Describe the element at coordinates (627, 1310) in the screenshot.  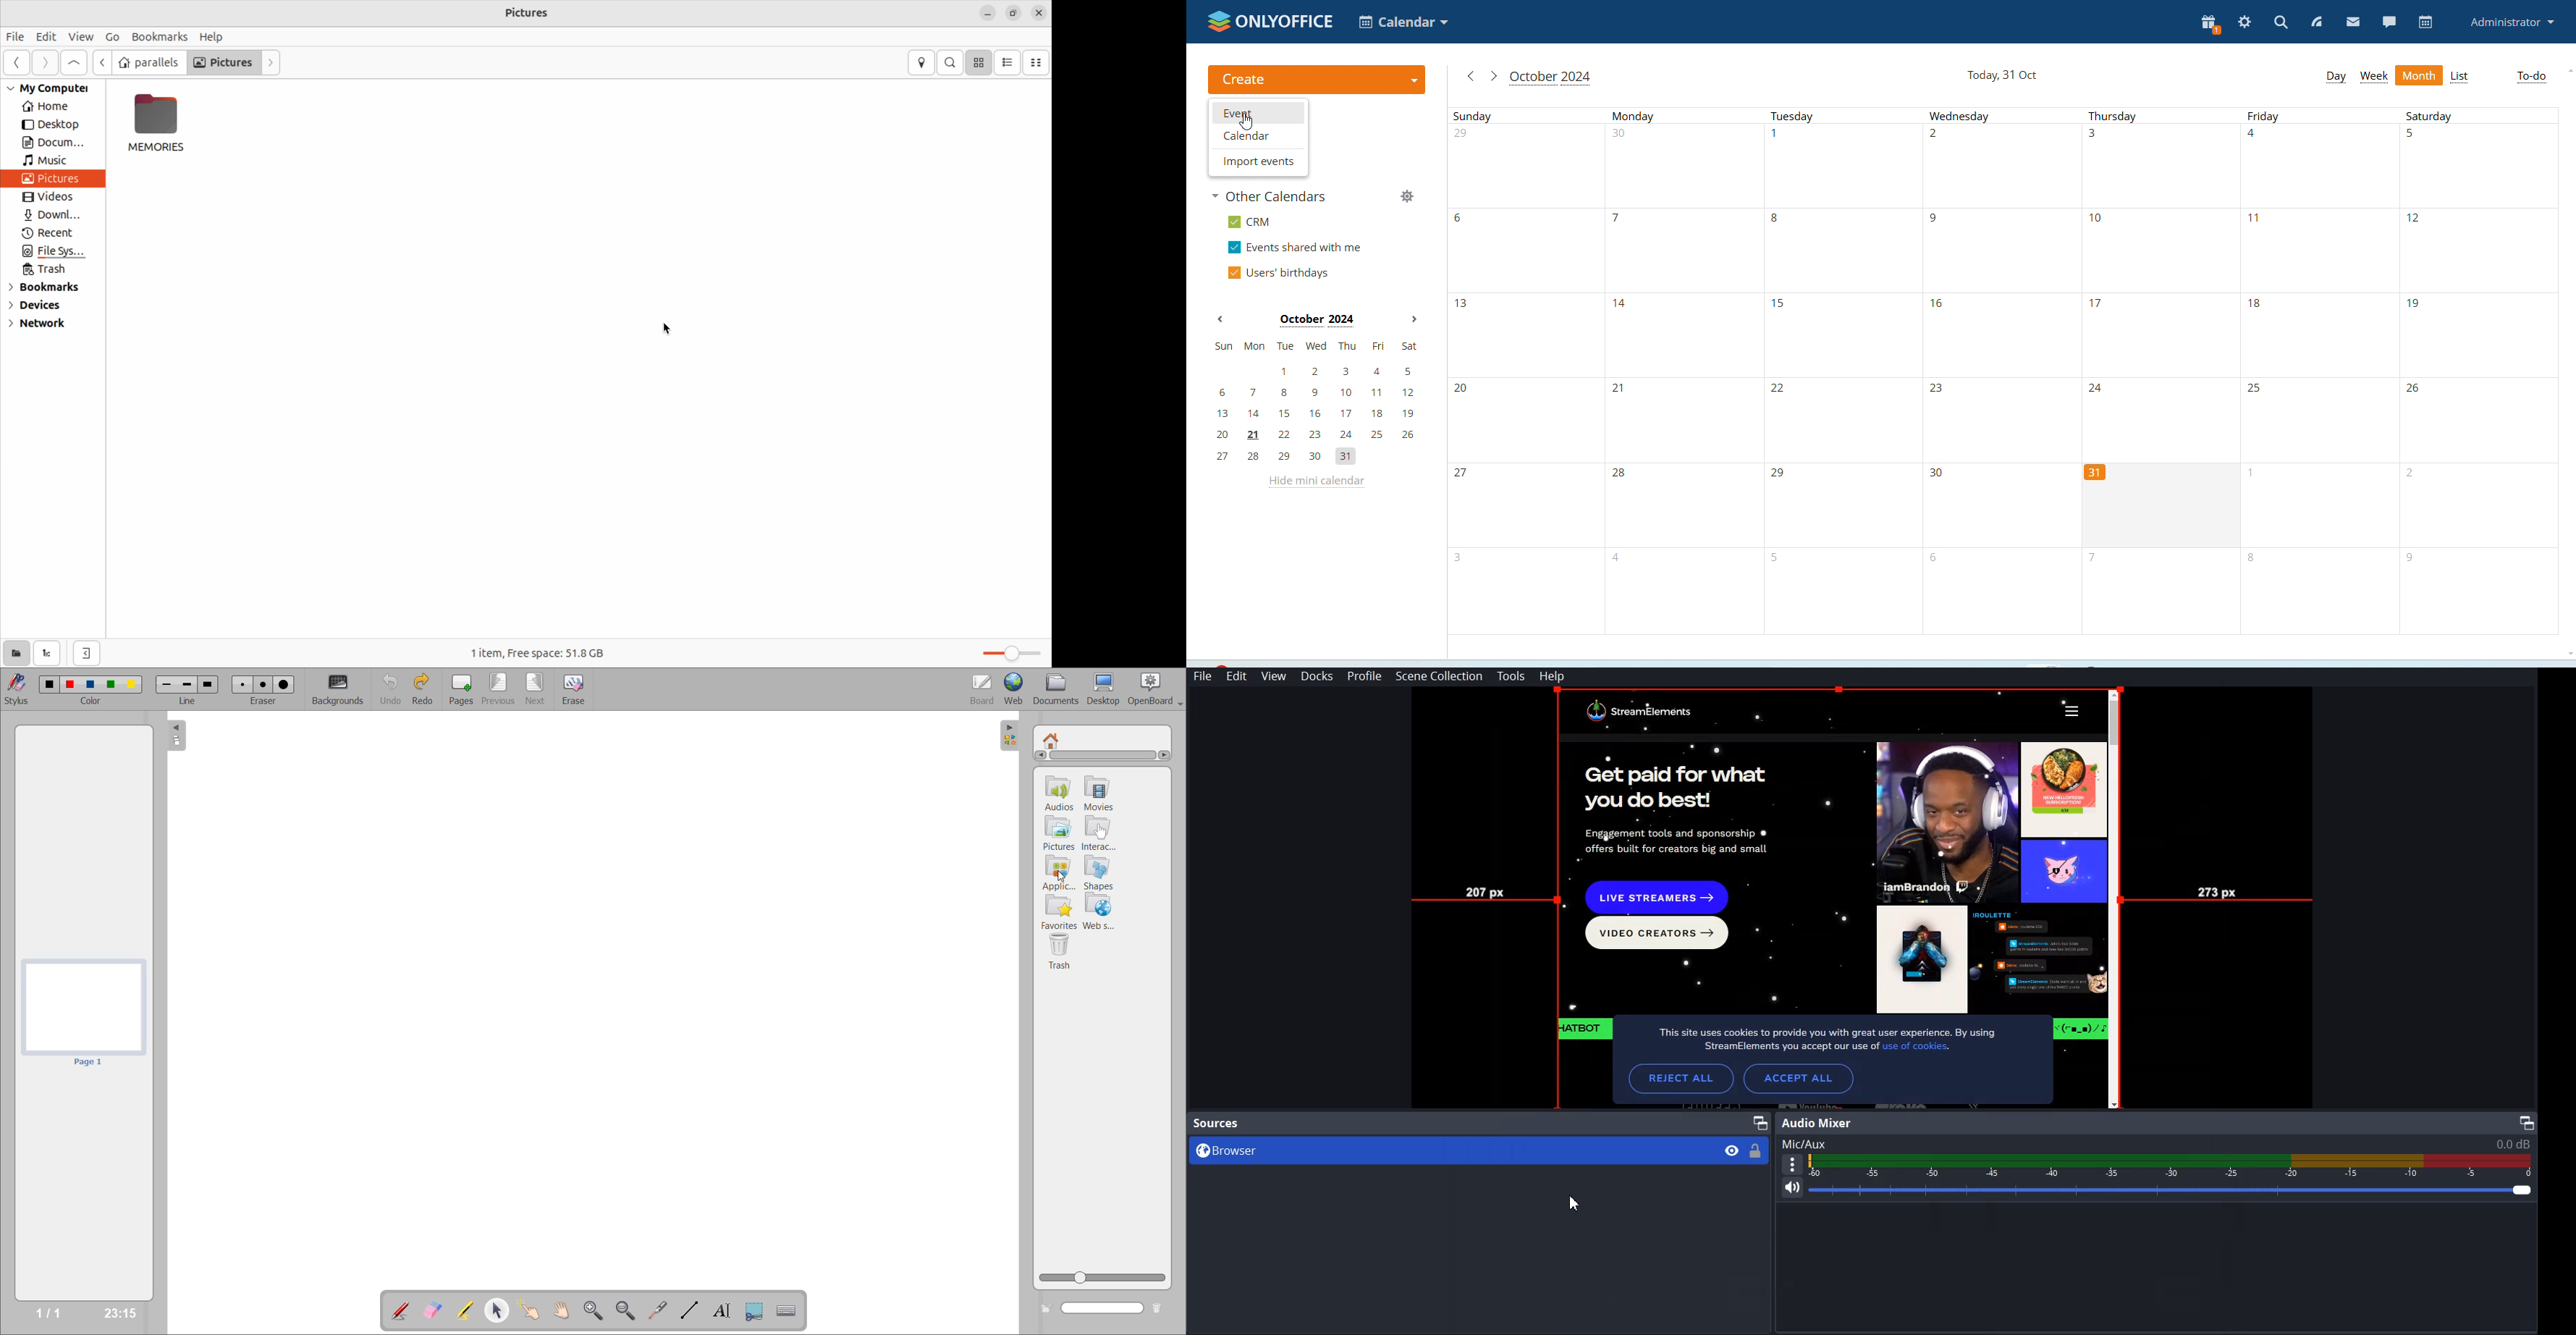
I see `zoom out` at that location.